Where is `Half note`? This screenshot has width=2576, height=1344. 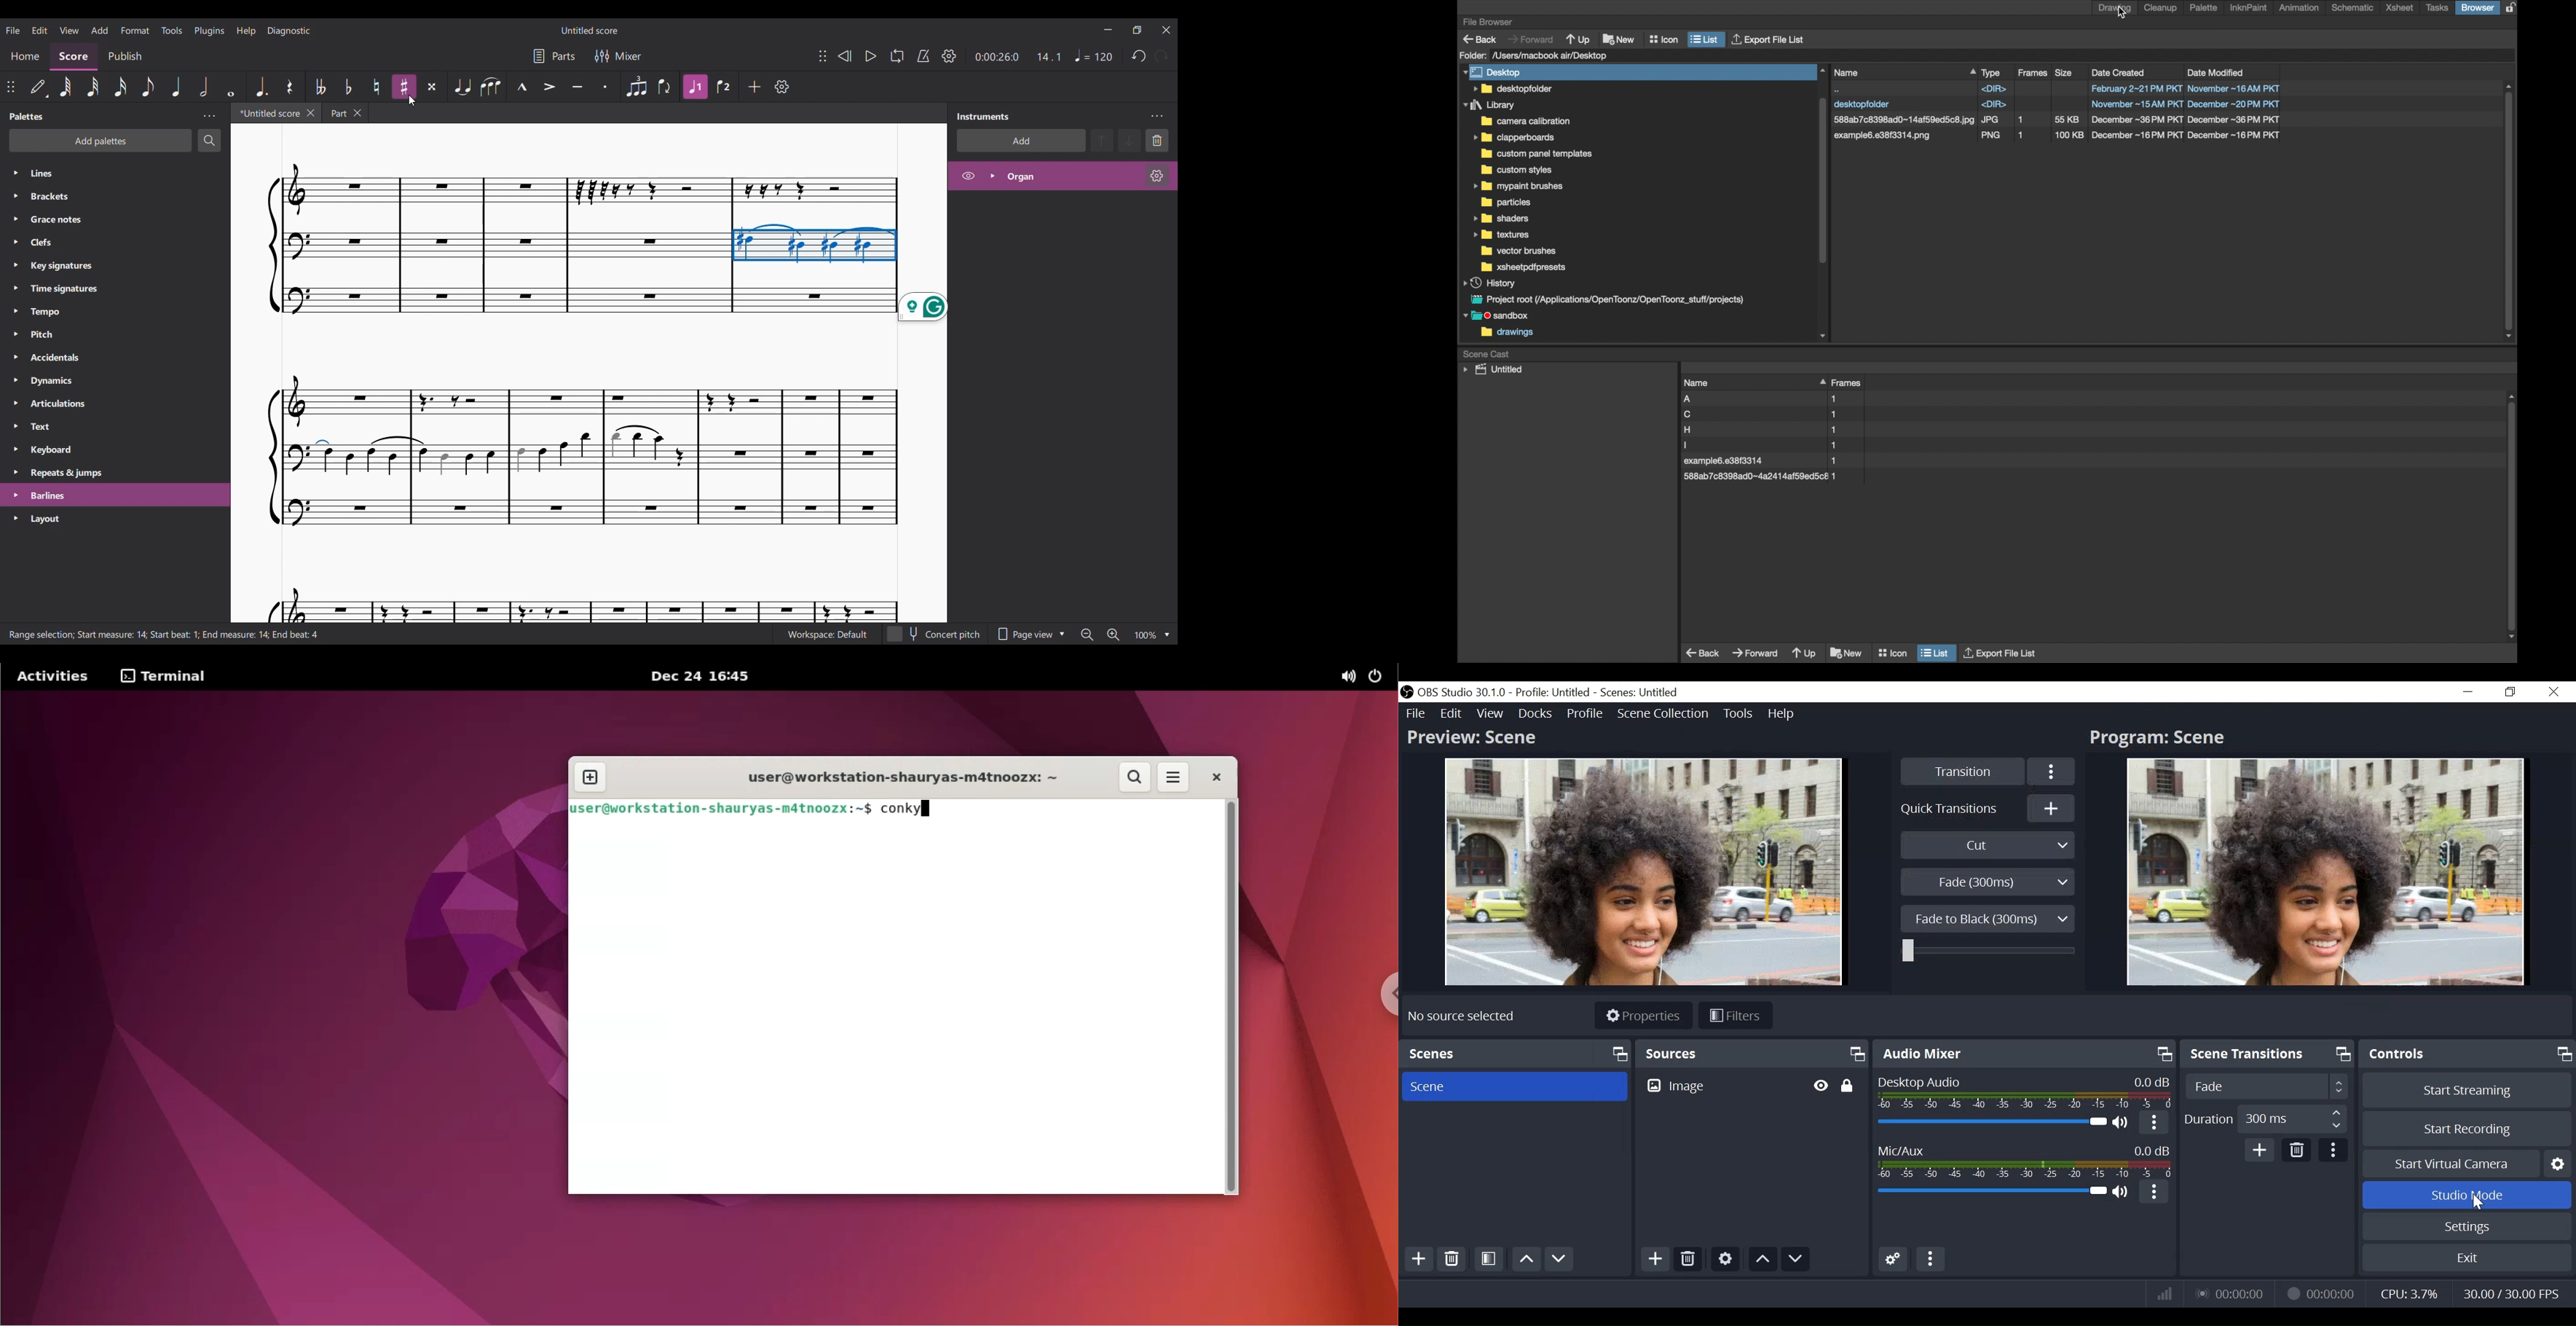 Half note is located at coordinates (205, 87).